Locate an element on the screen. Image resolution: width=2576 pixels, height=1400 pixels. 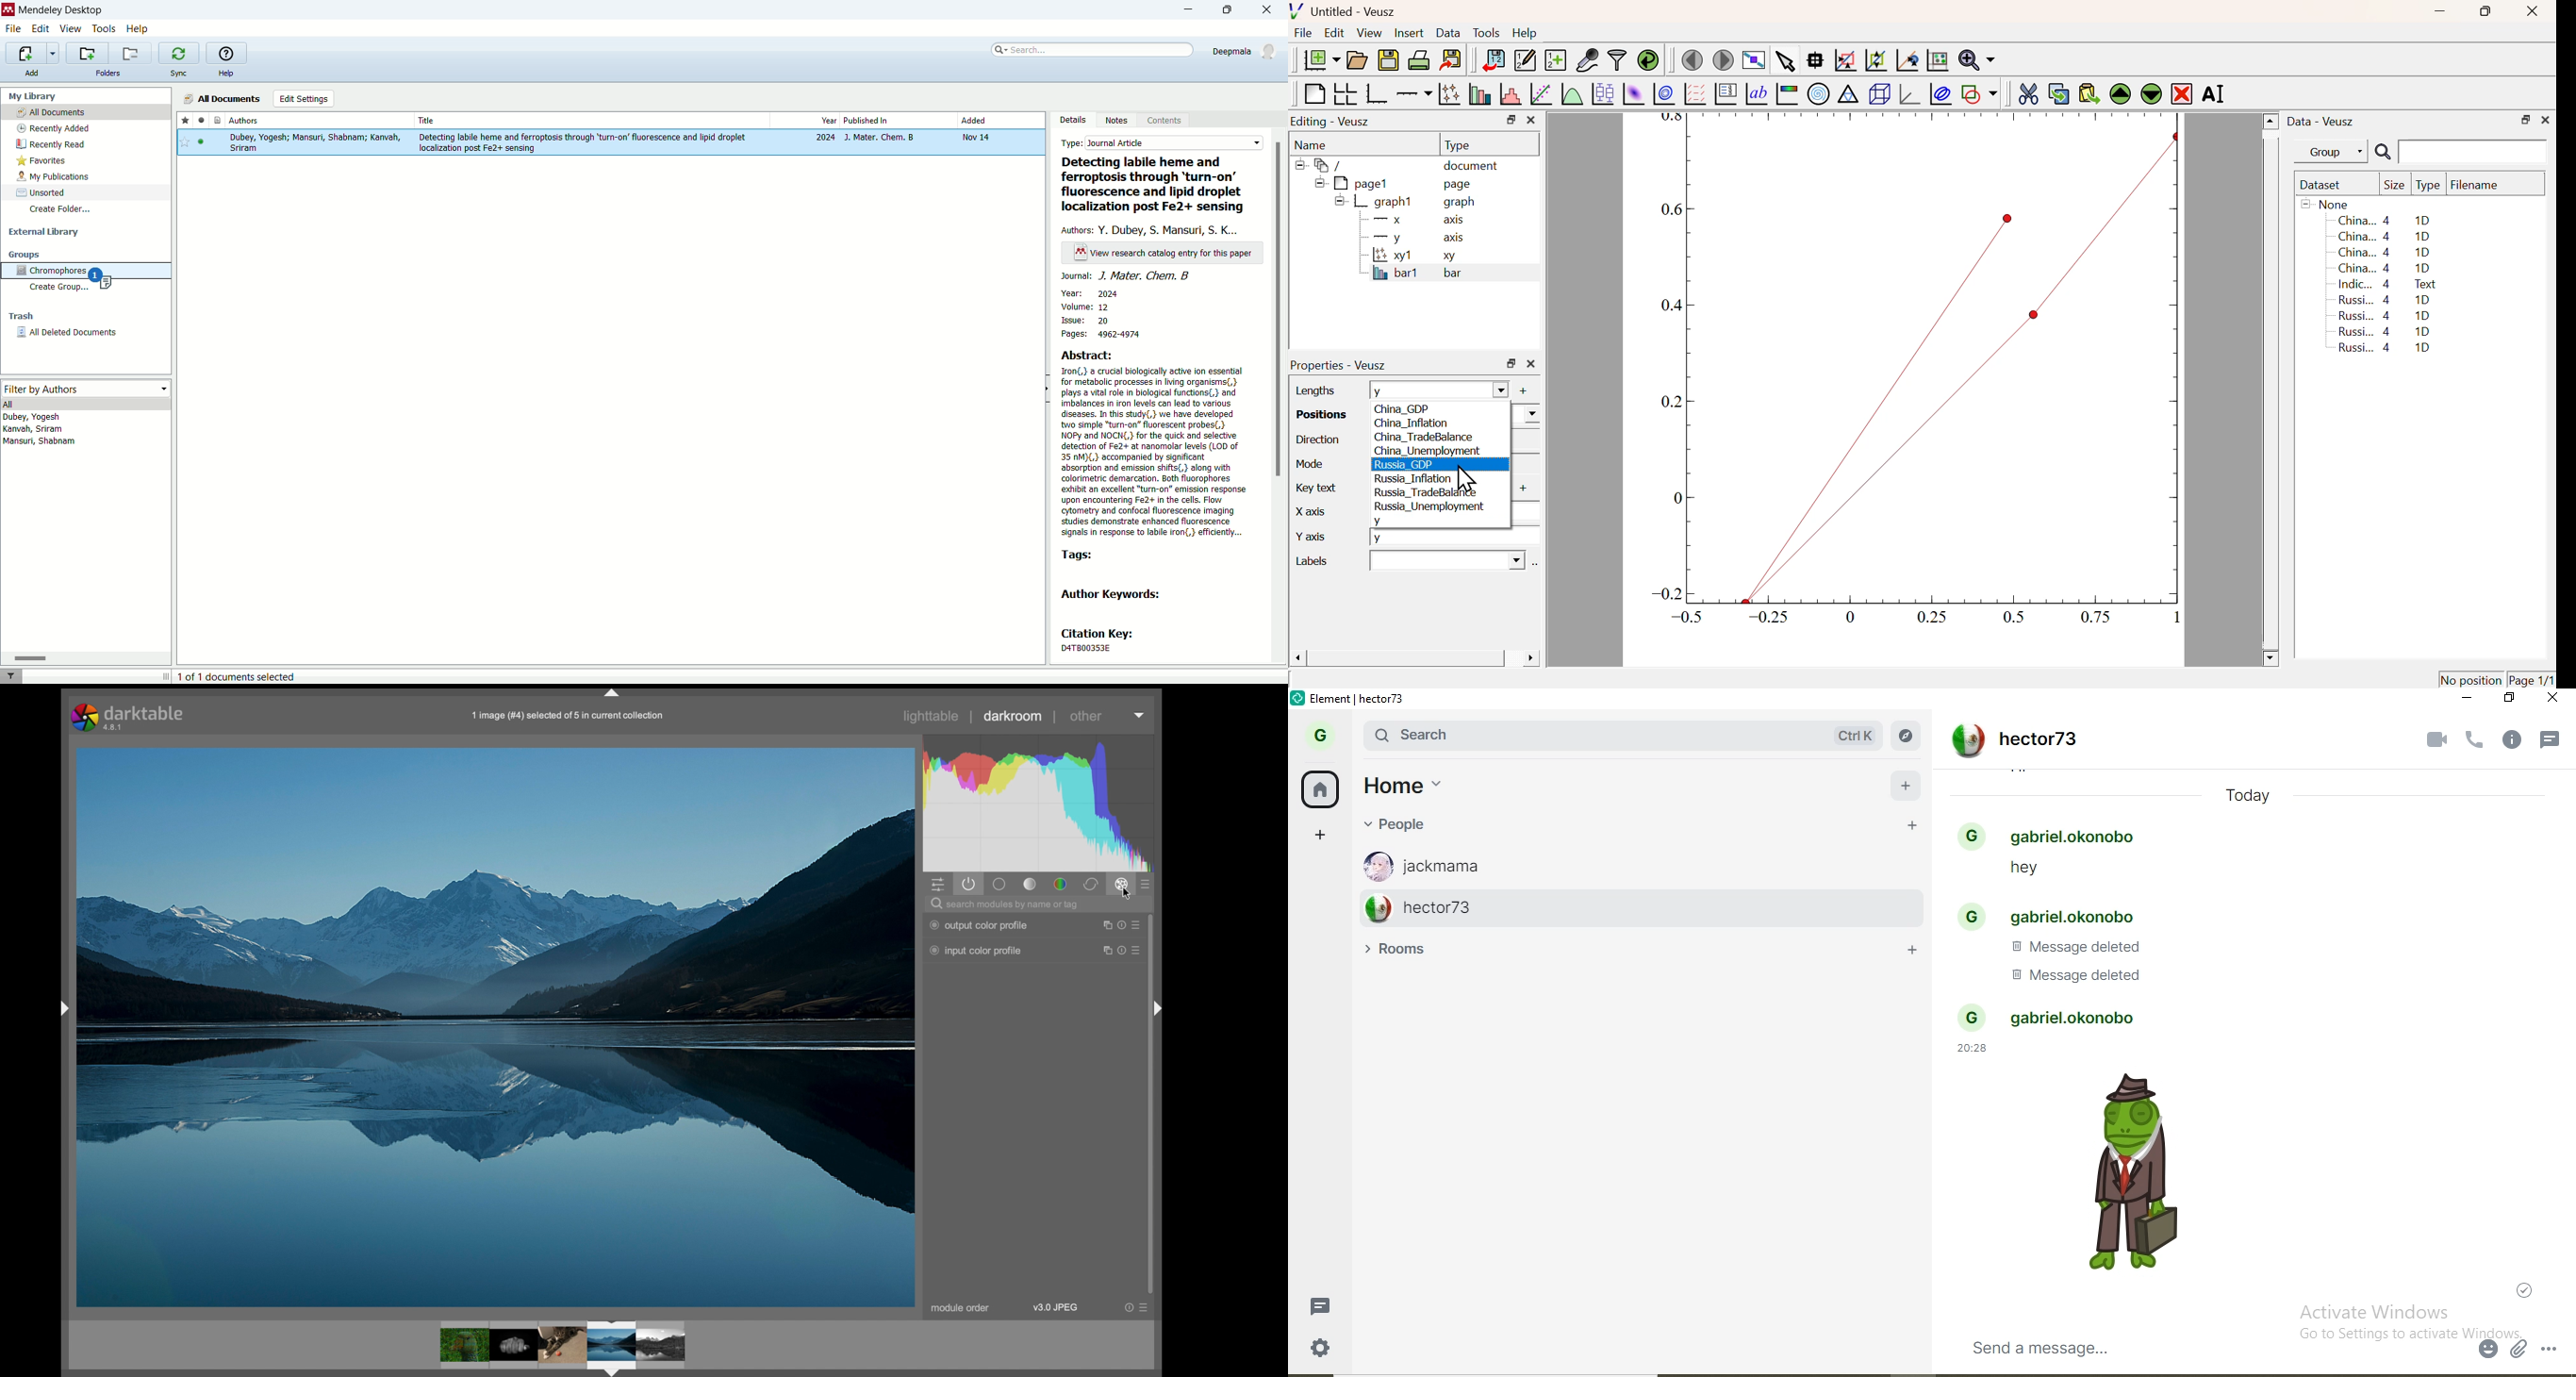
home is located at coordinates (1417, 787).